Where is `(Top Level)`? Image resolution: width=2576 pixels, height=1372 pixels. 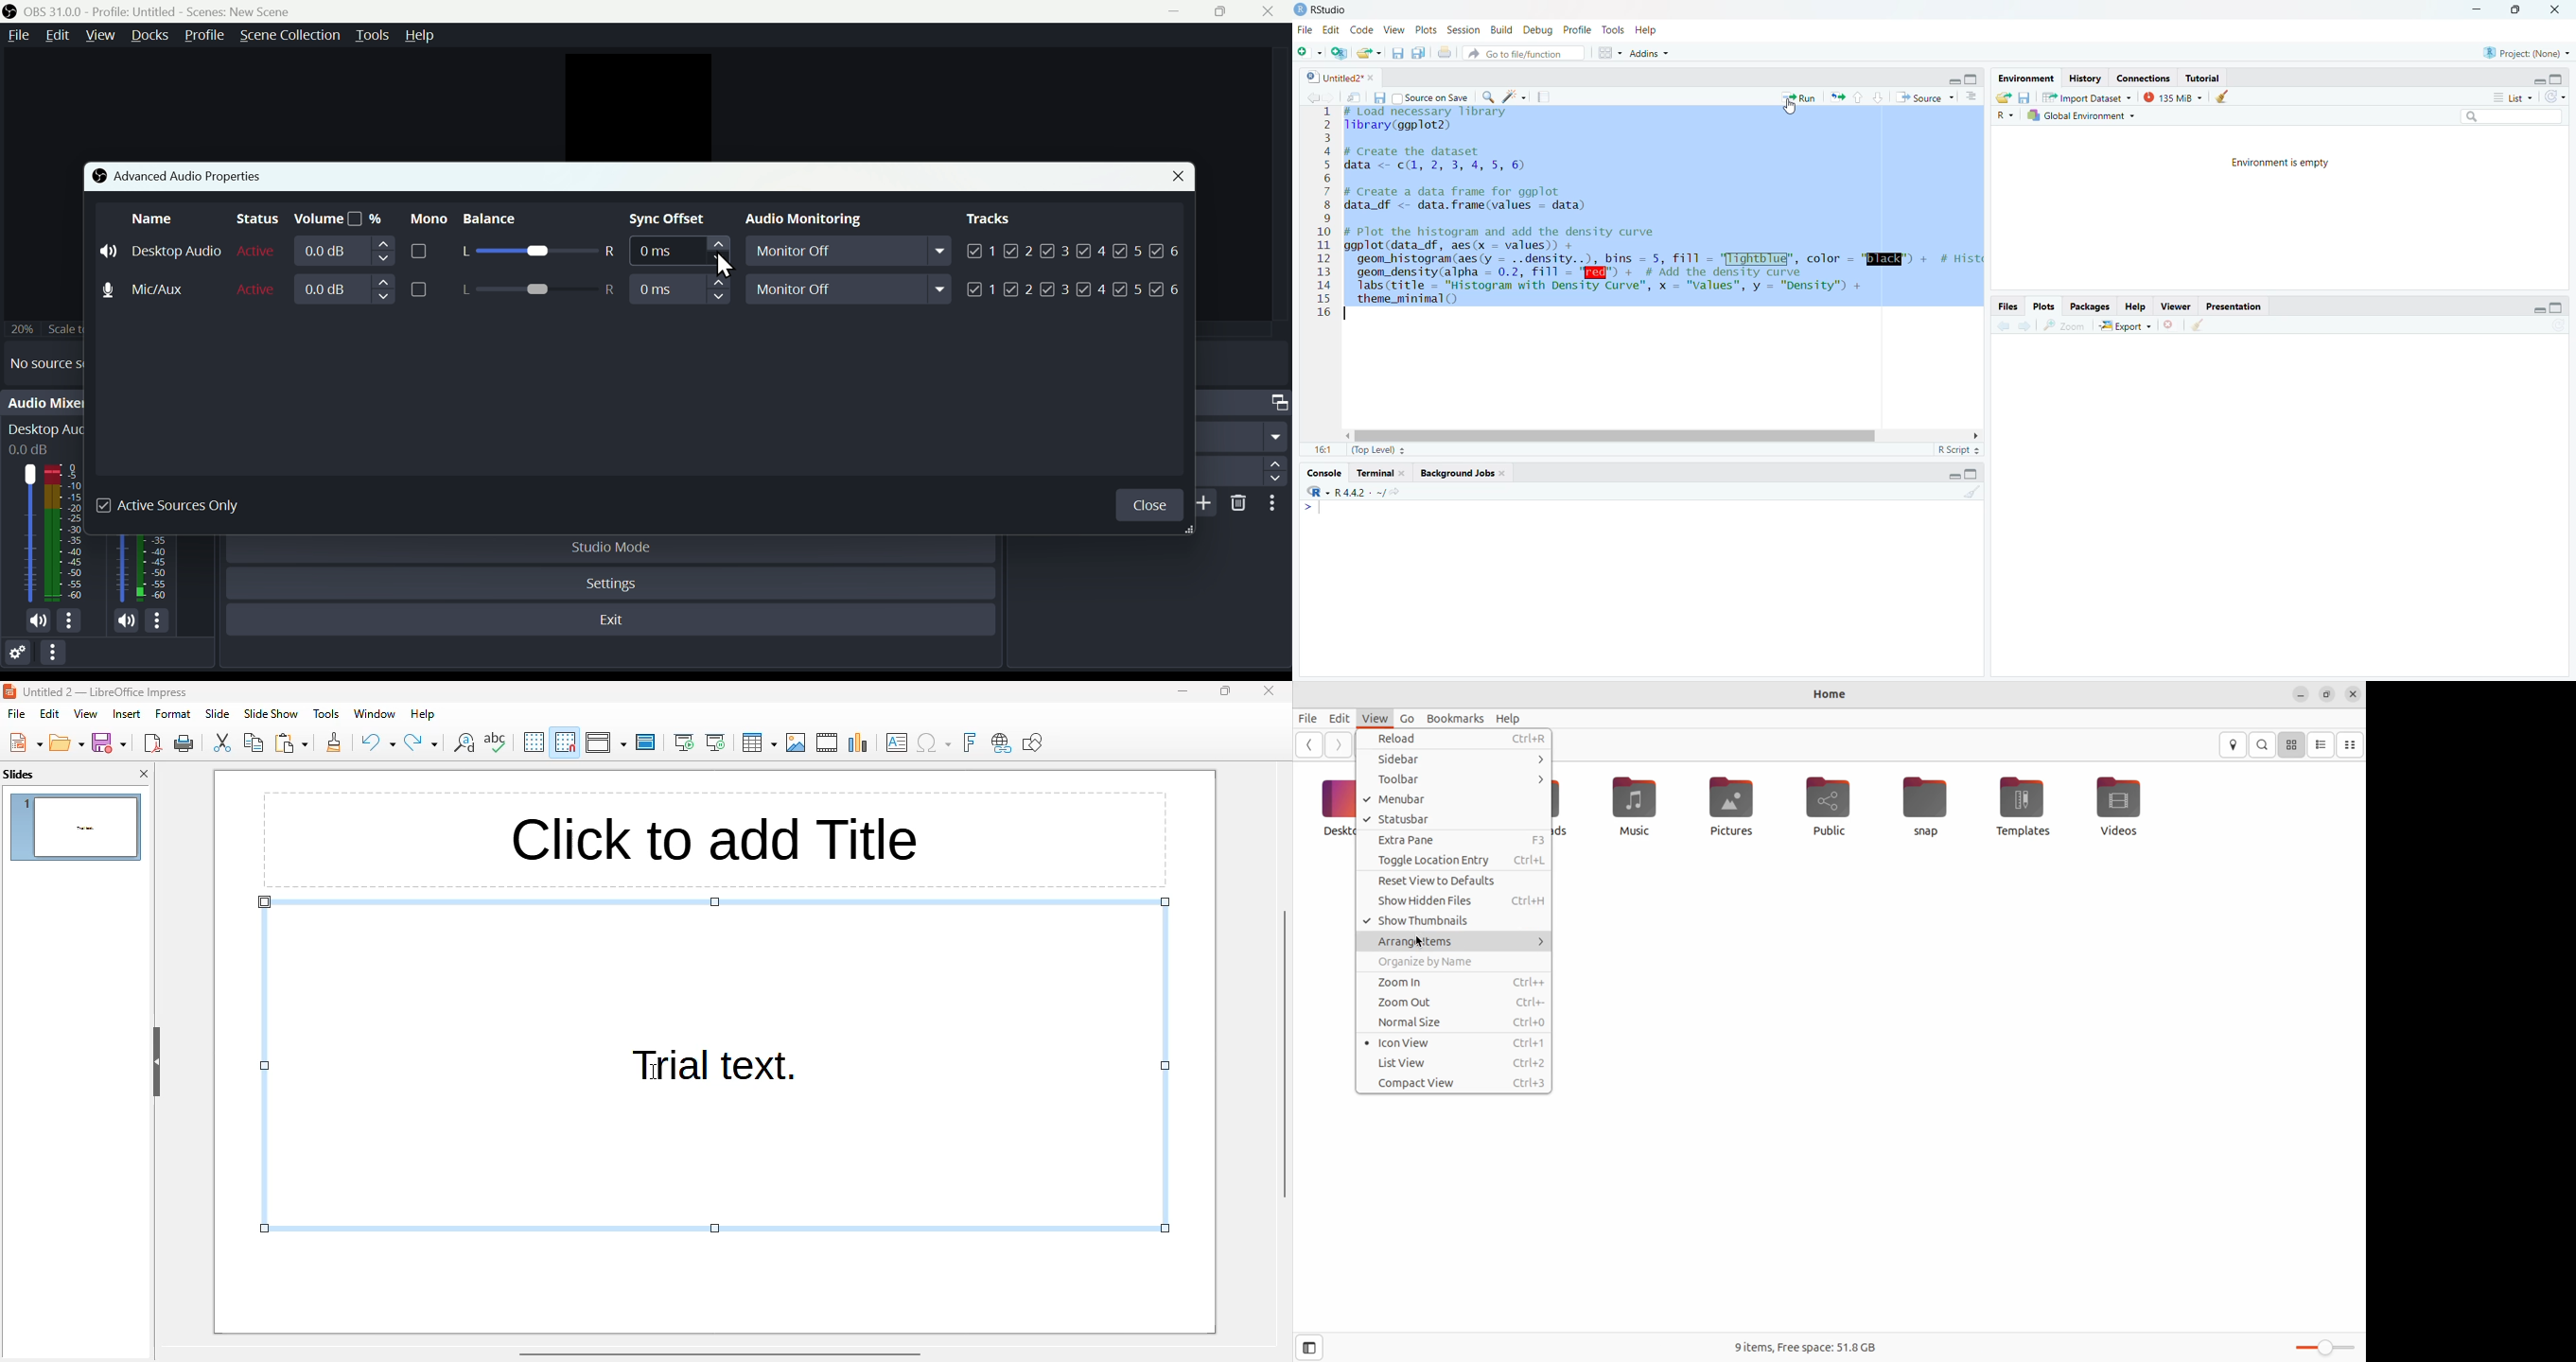
(Top Level) is located at coordinates (1378, 450).